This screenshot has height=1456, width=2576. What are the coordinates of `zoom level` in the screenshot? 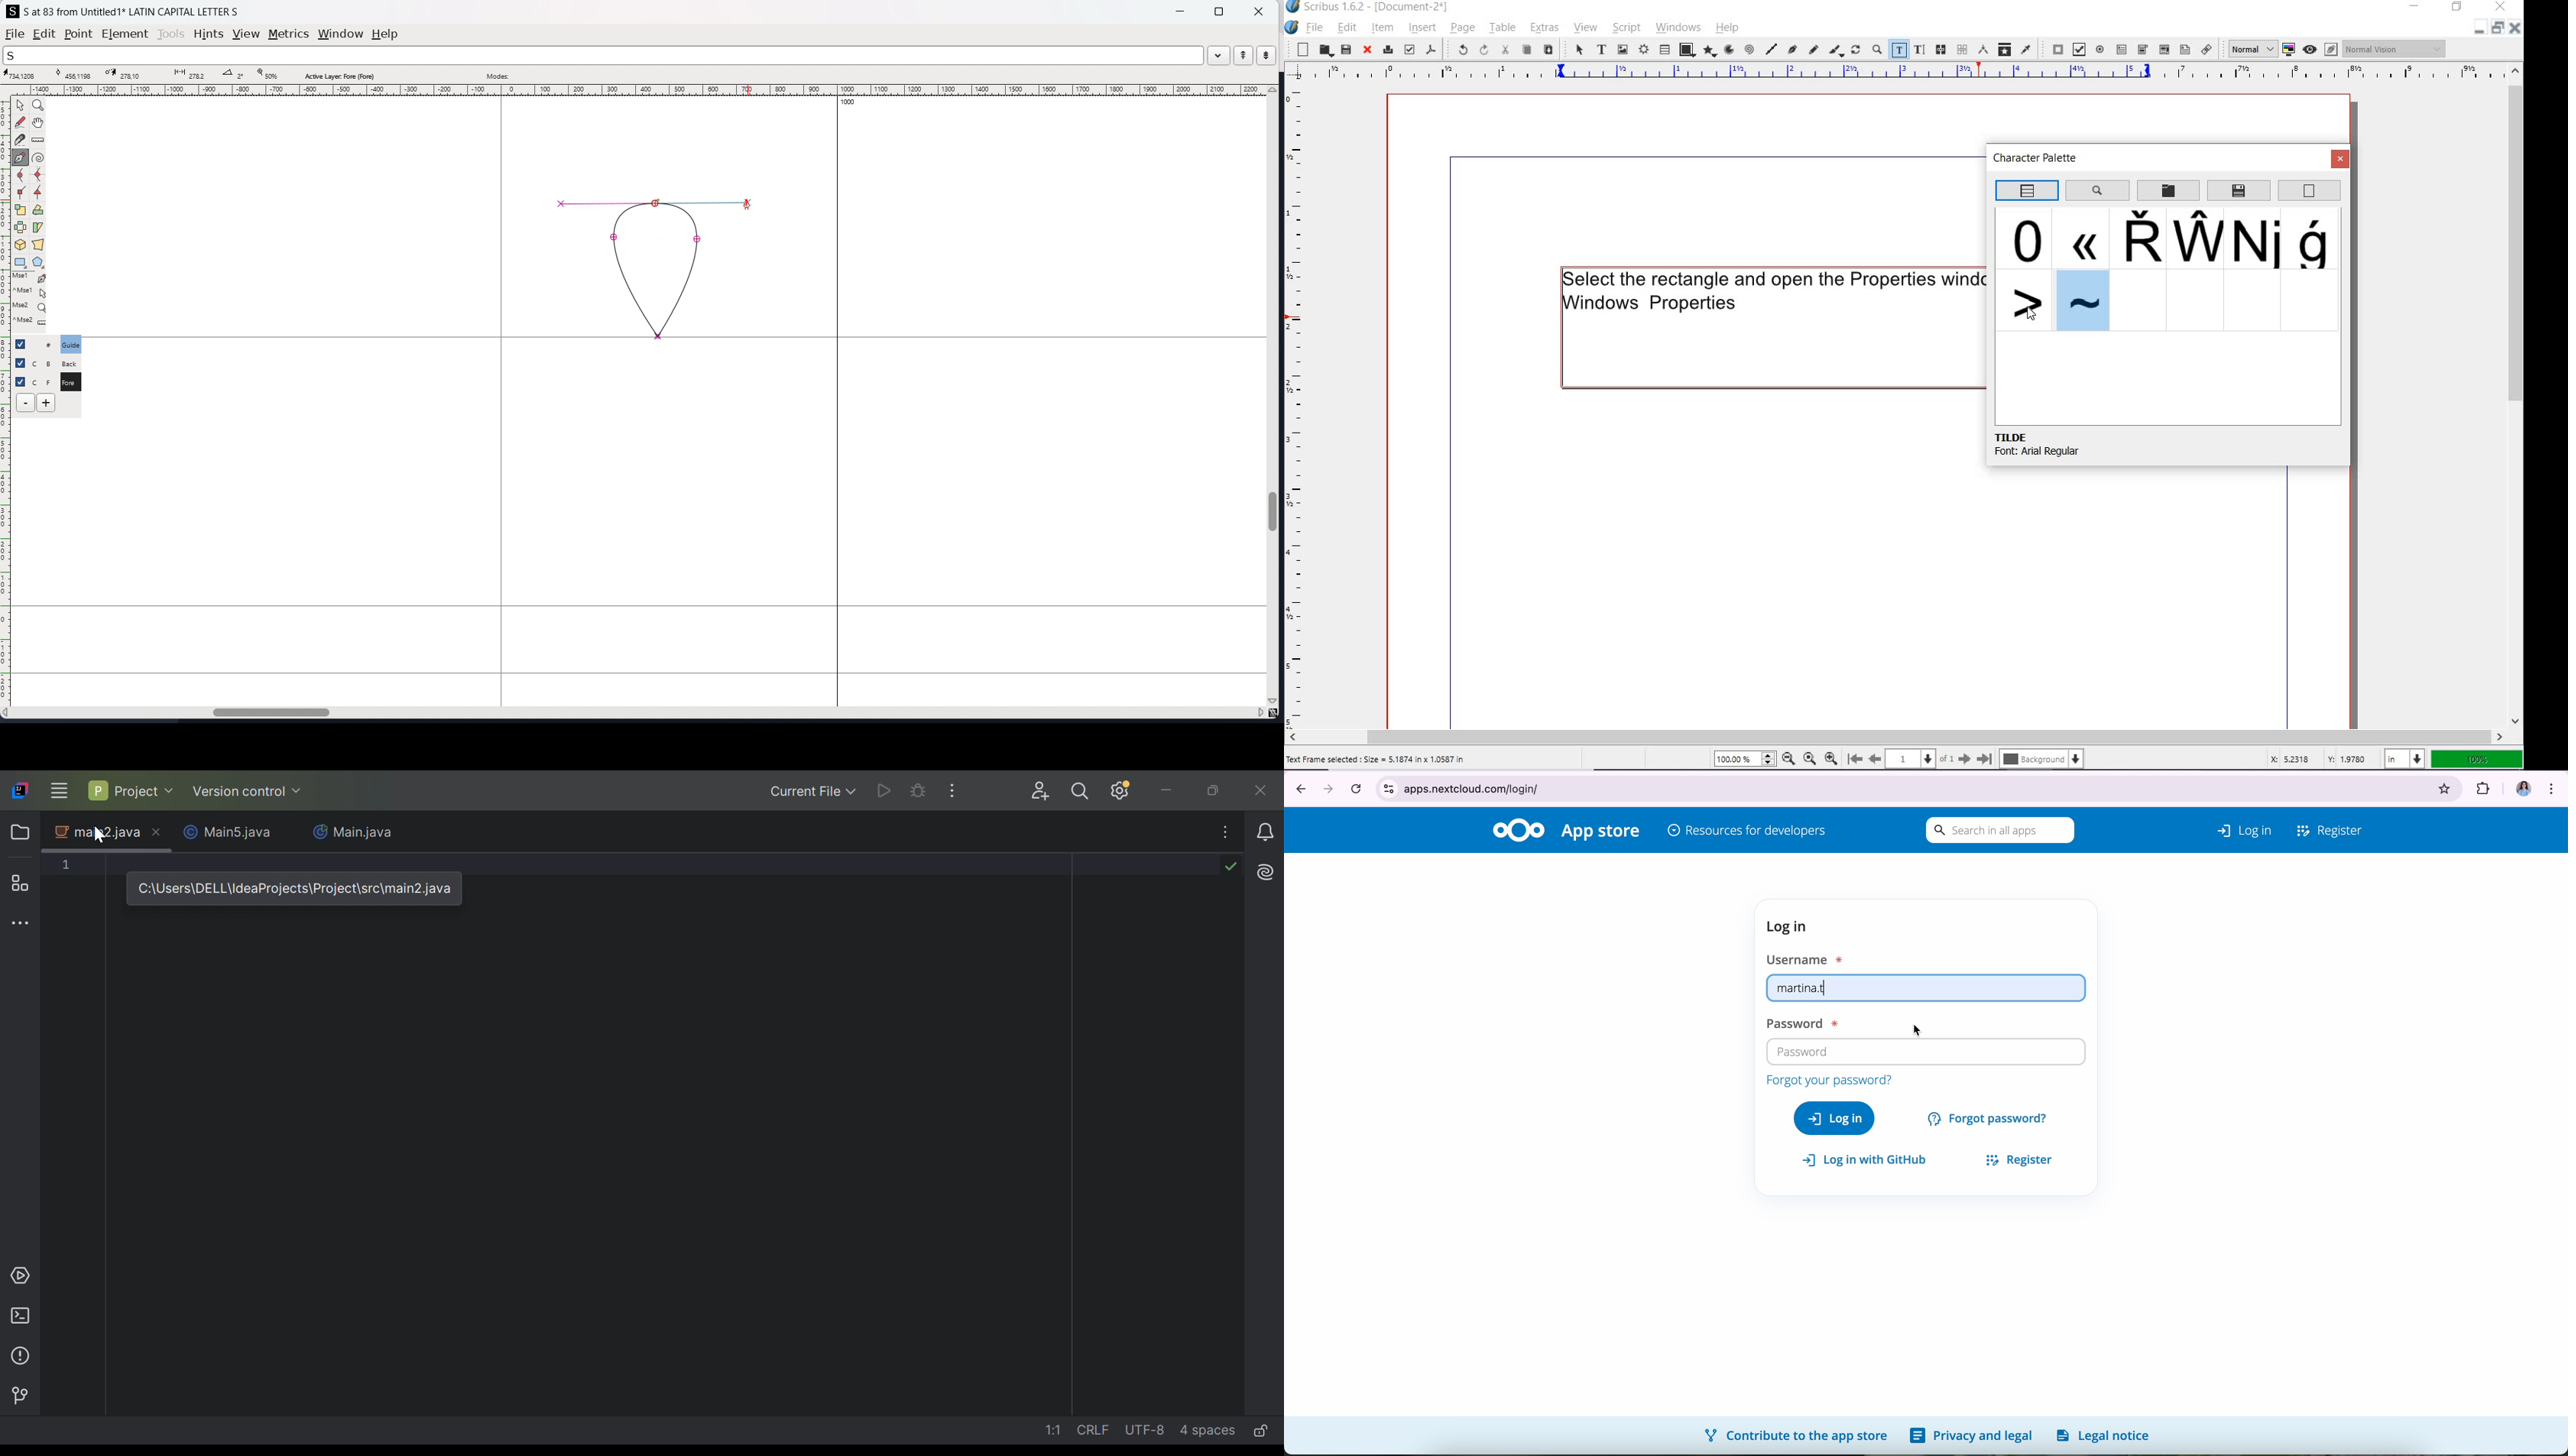 It's located at (267, 75).